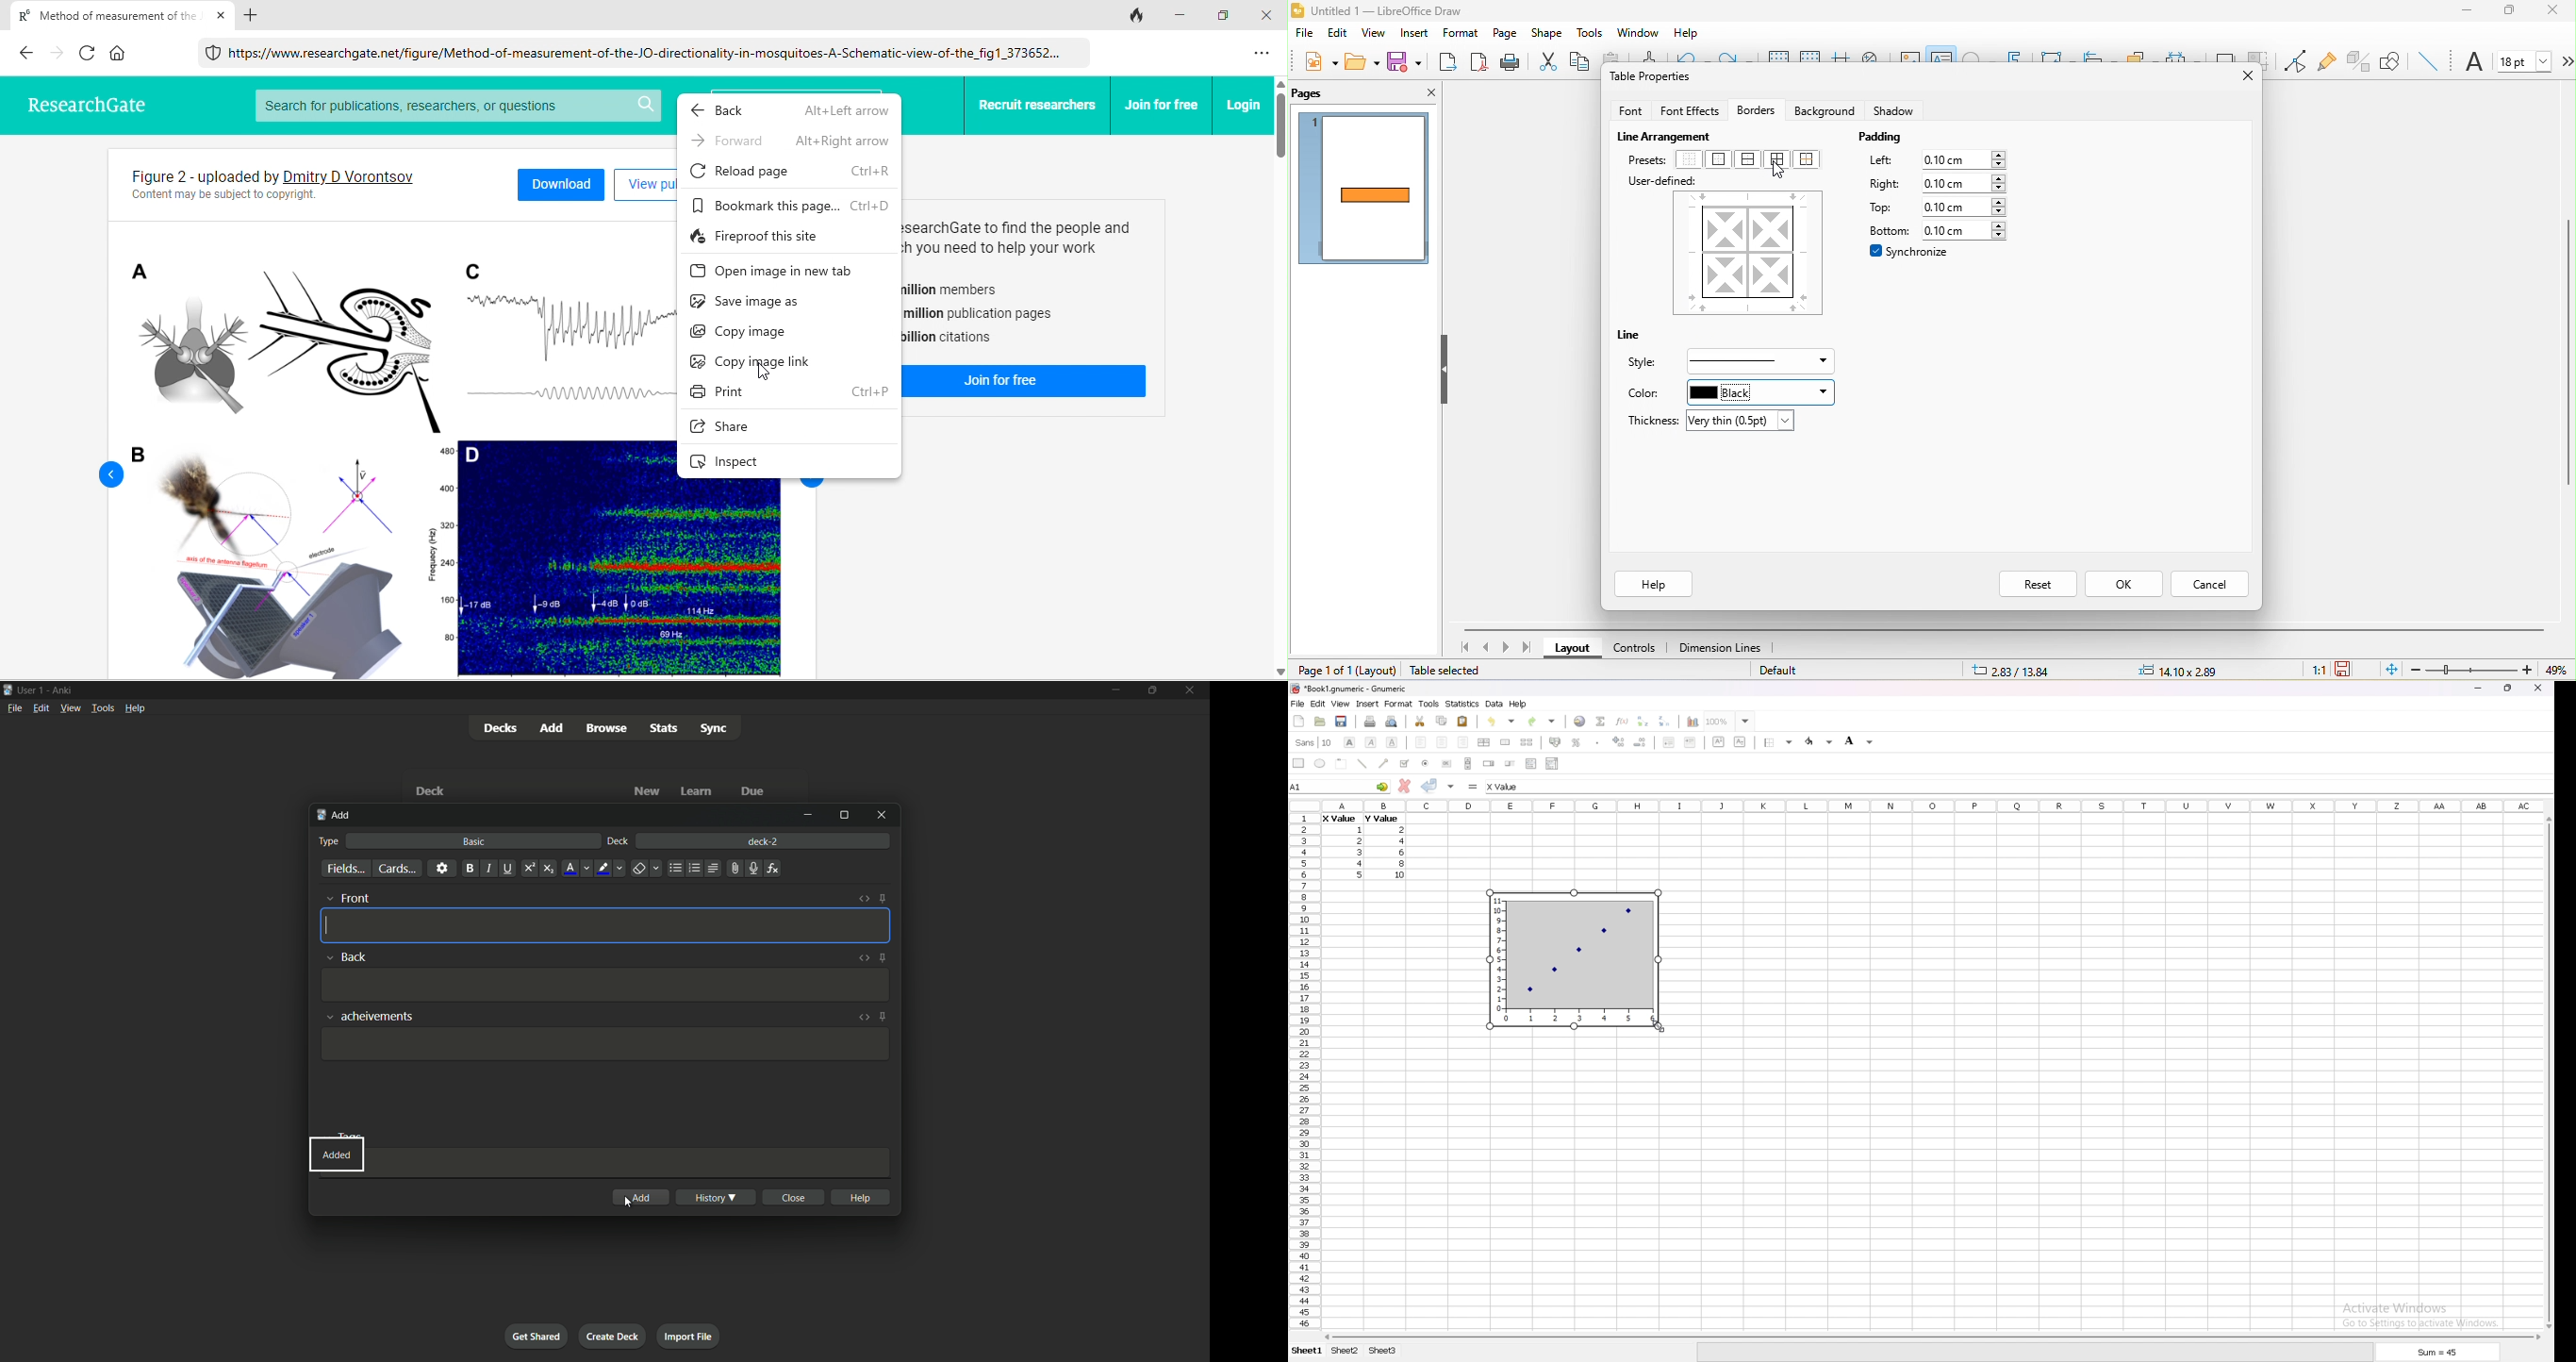  Describe the element at coordinates (2568, 352) in the screenshot. I see `vertical scroll bar` at that location.